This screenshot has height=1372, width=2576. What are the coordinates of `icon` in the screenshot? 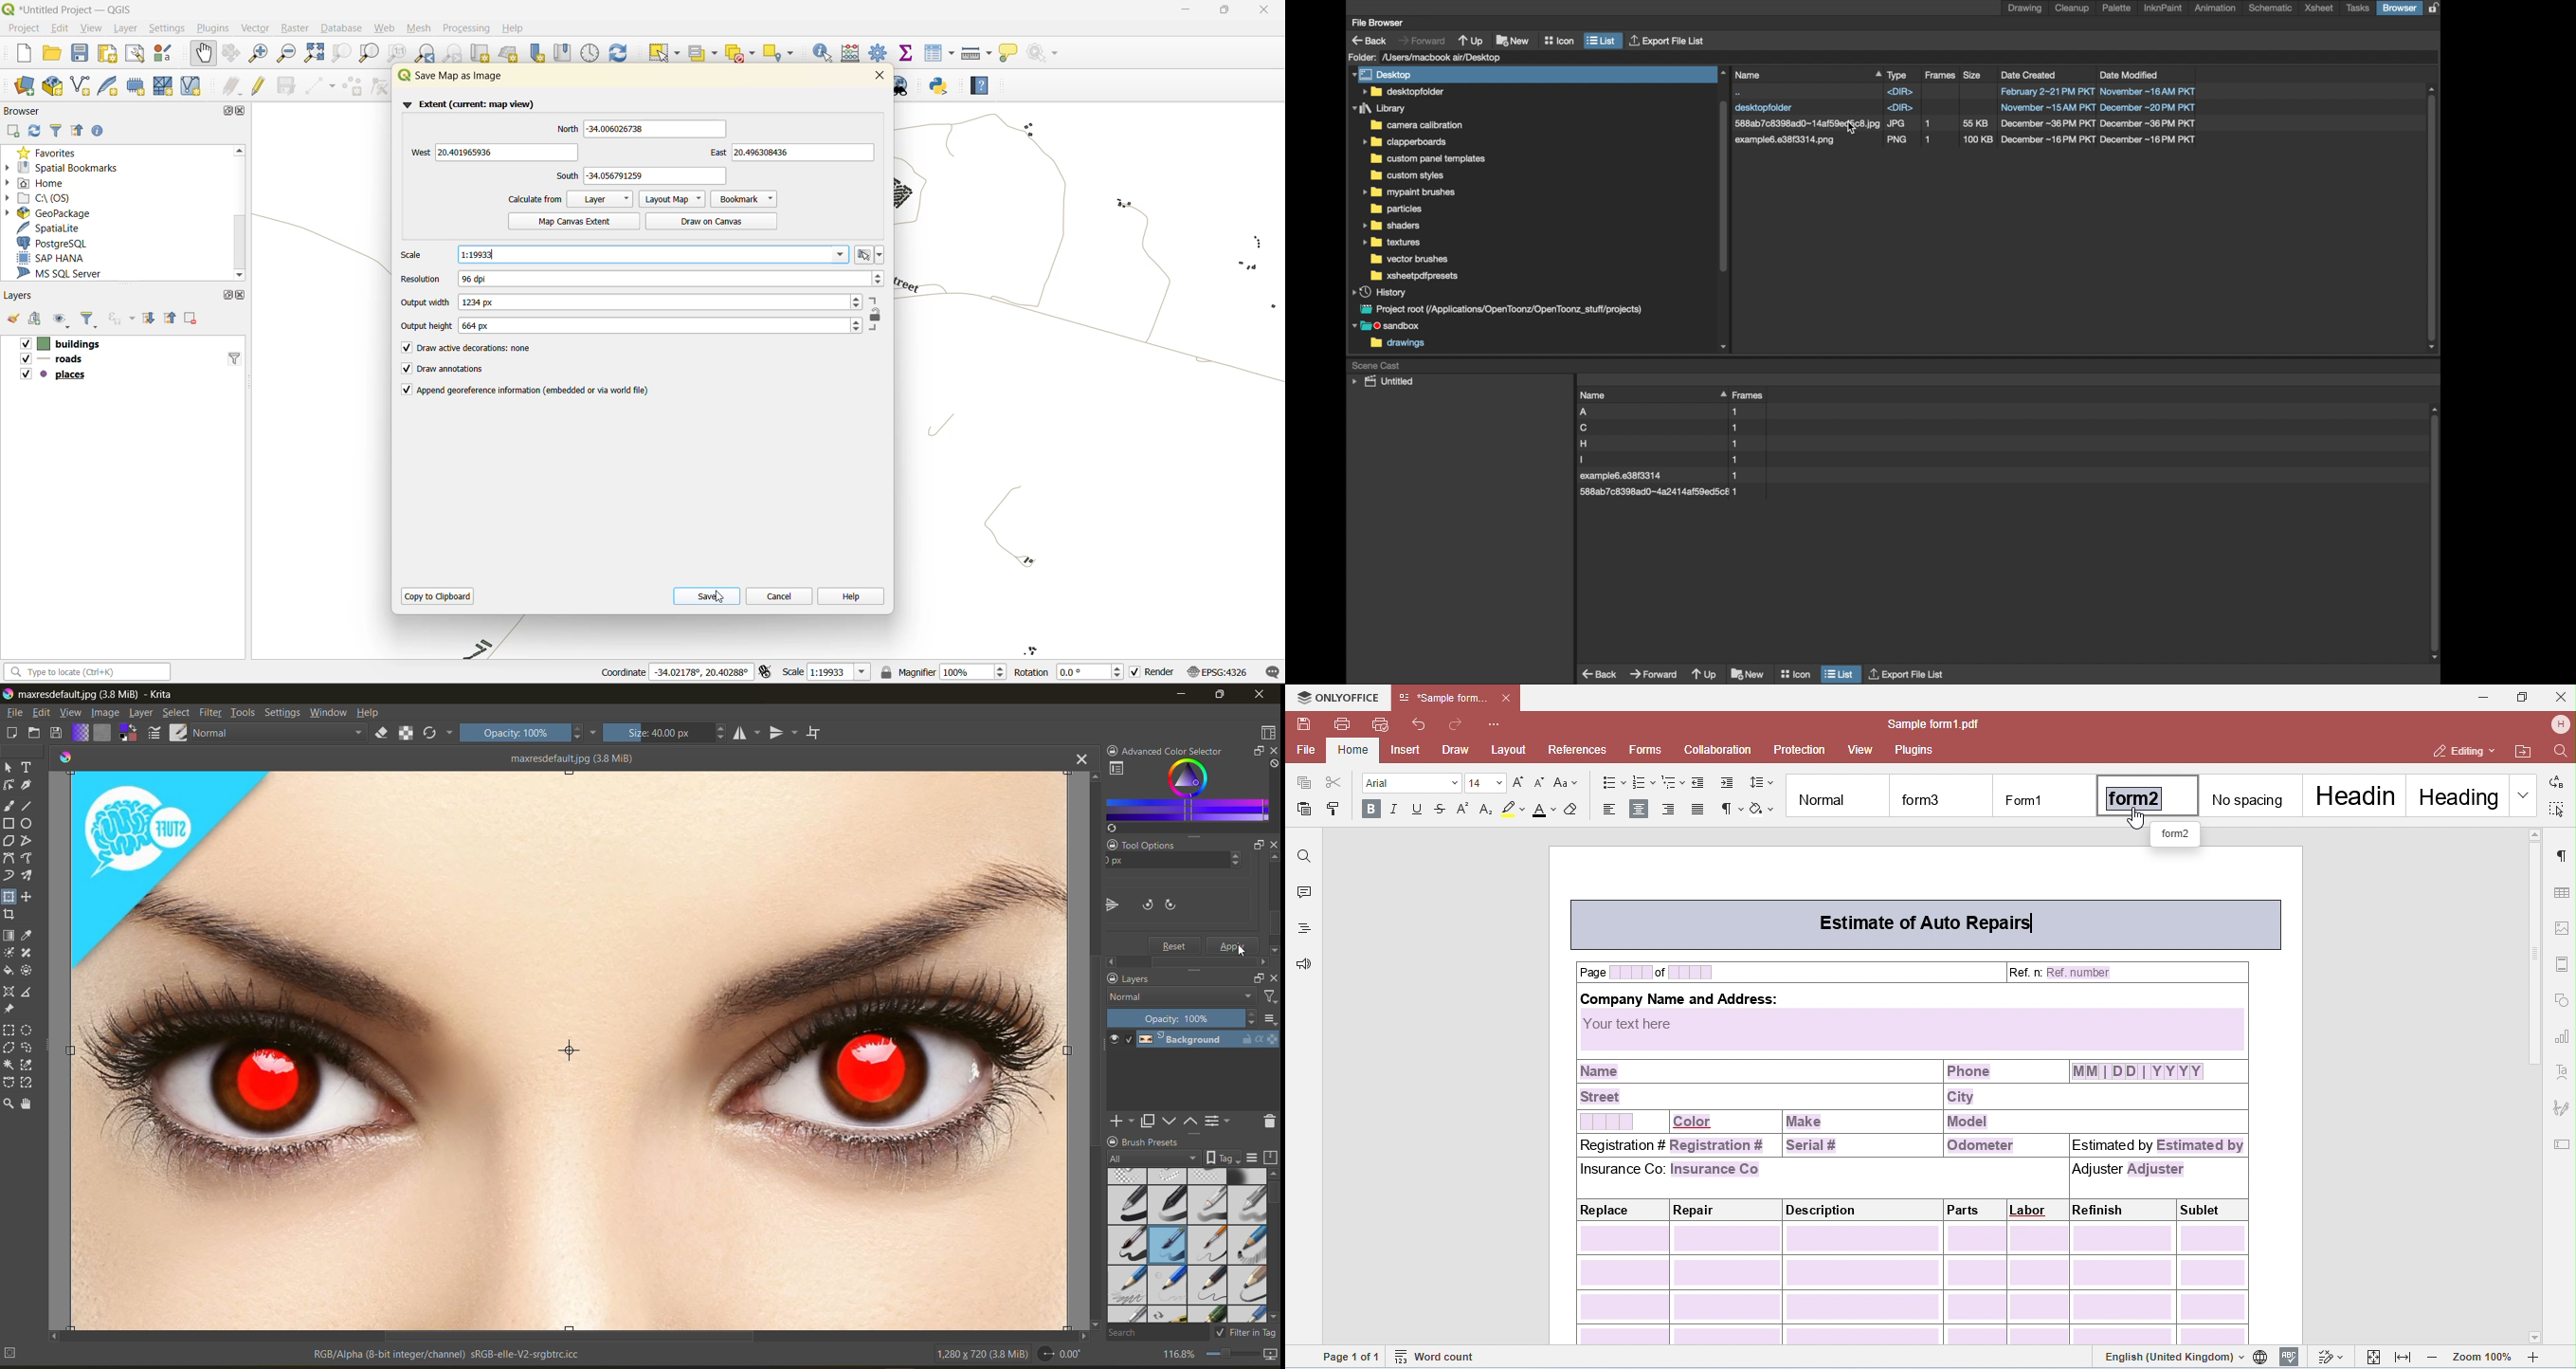 It's located at (1560, 41).